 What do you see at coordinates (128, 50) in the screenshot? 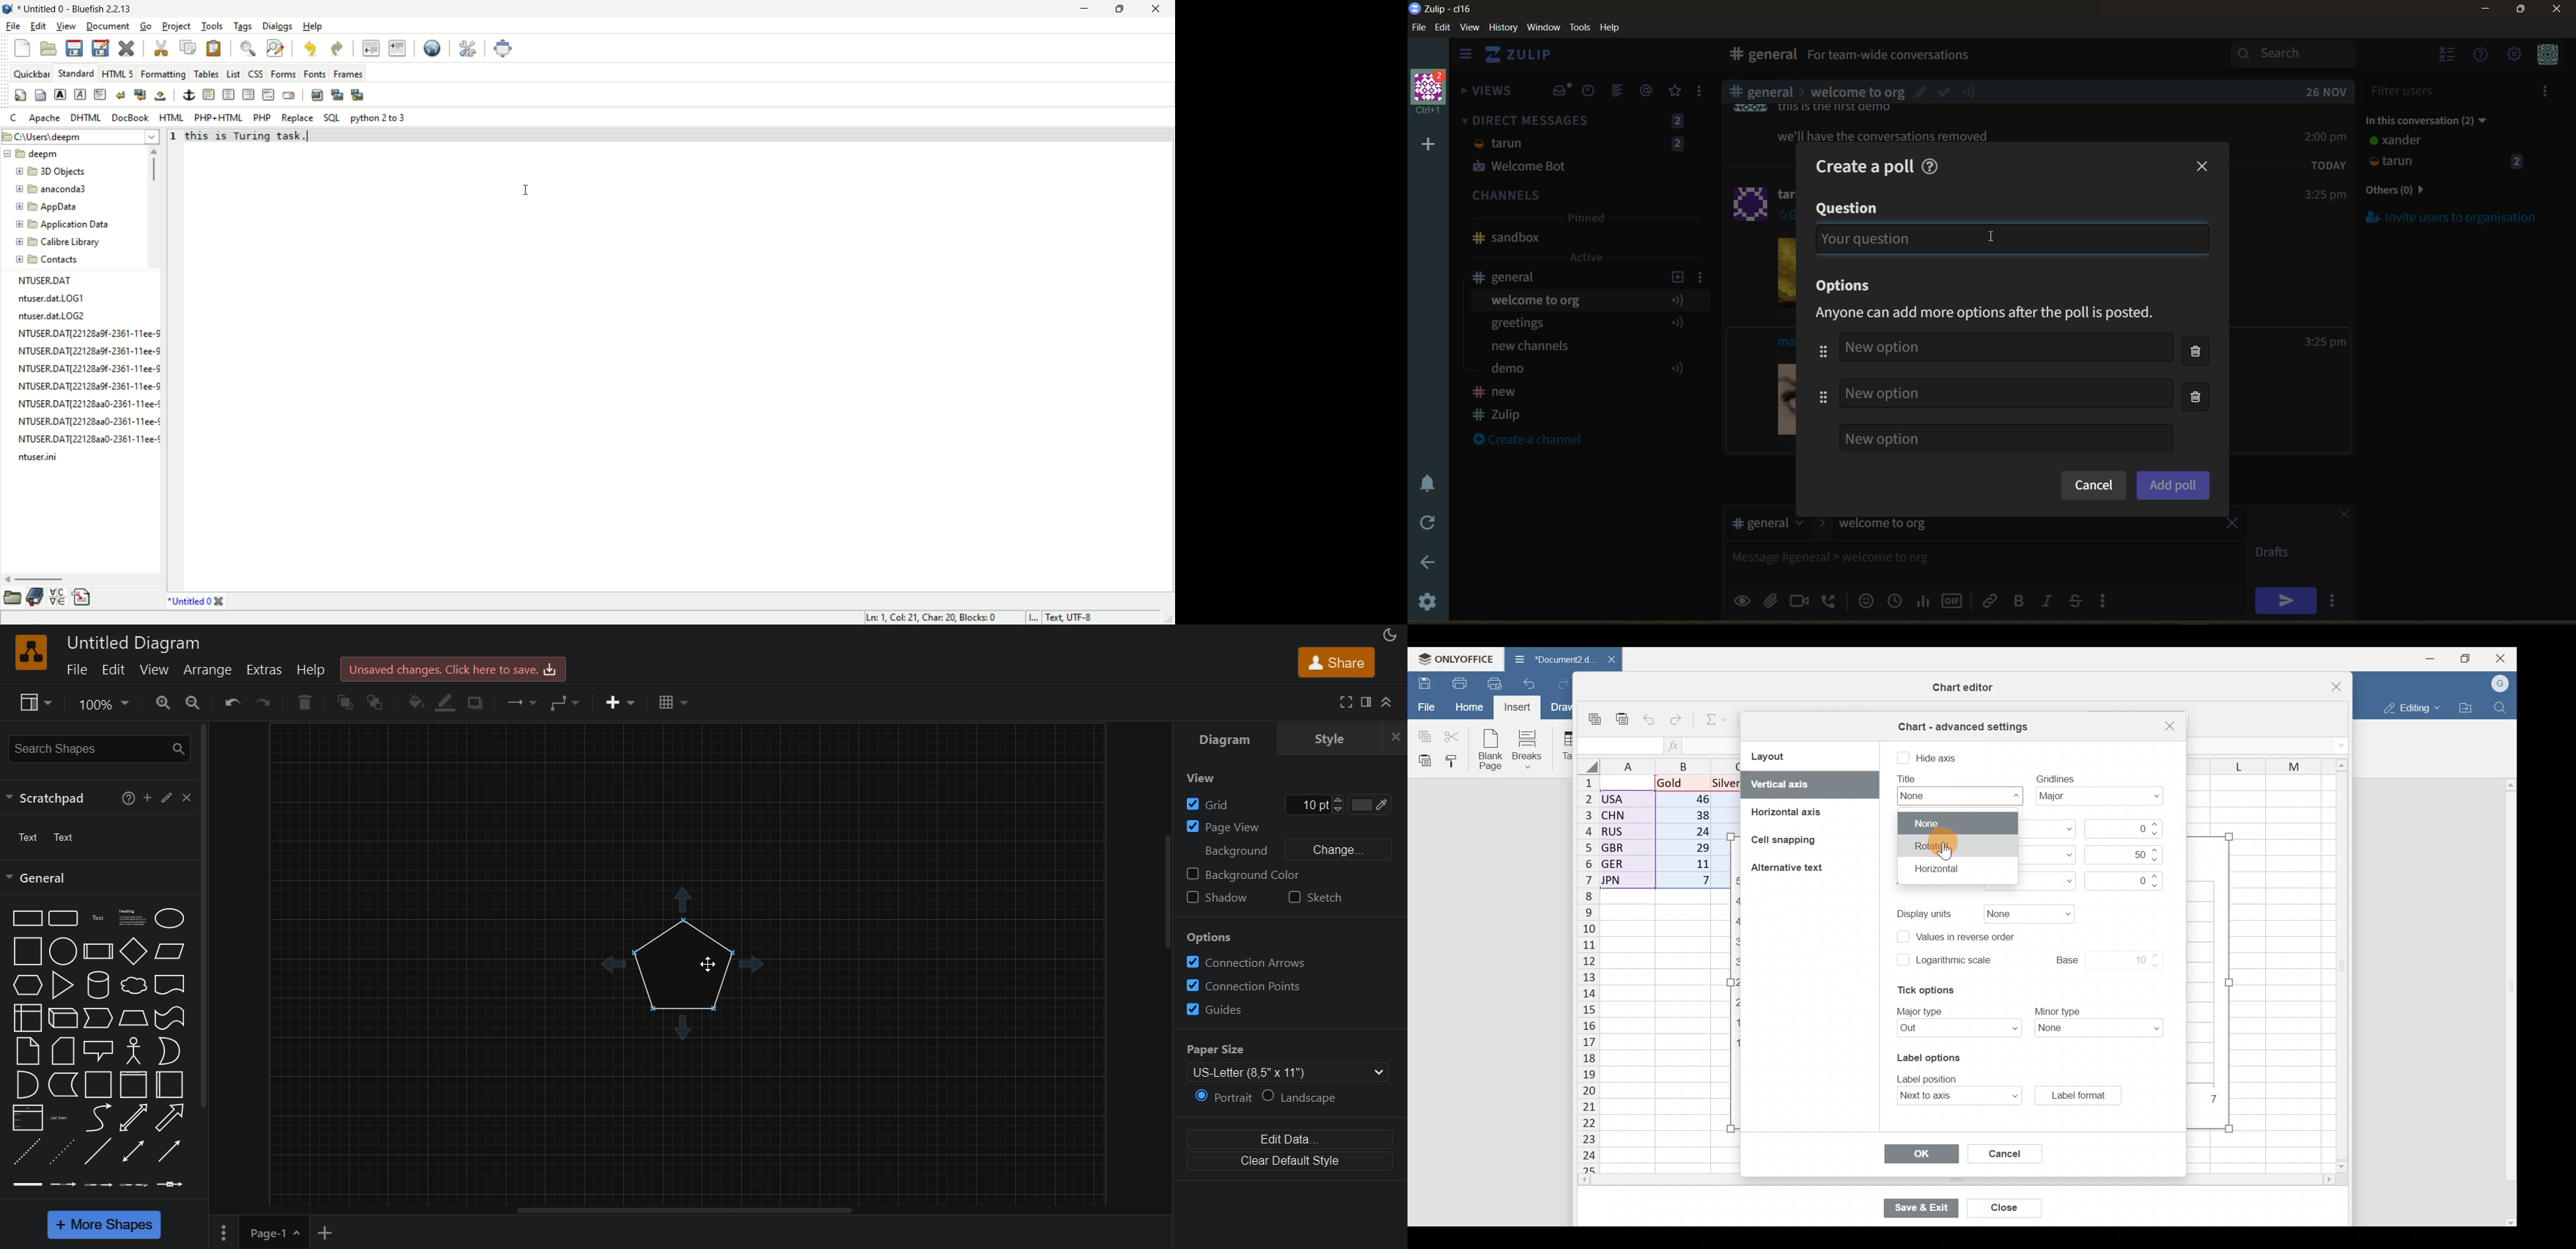
I see `close` at bounding box center [128, 50].